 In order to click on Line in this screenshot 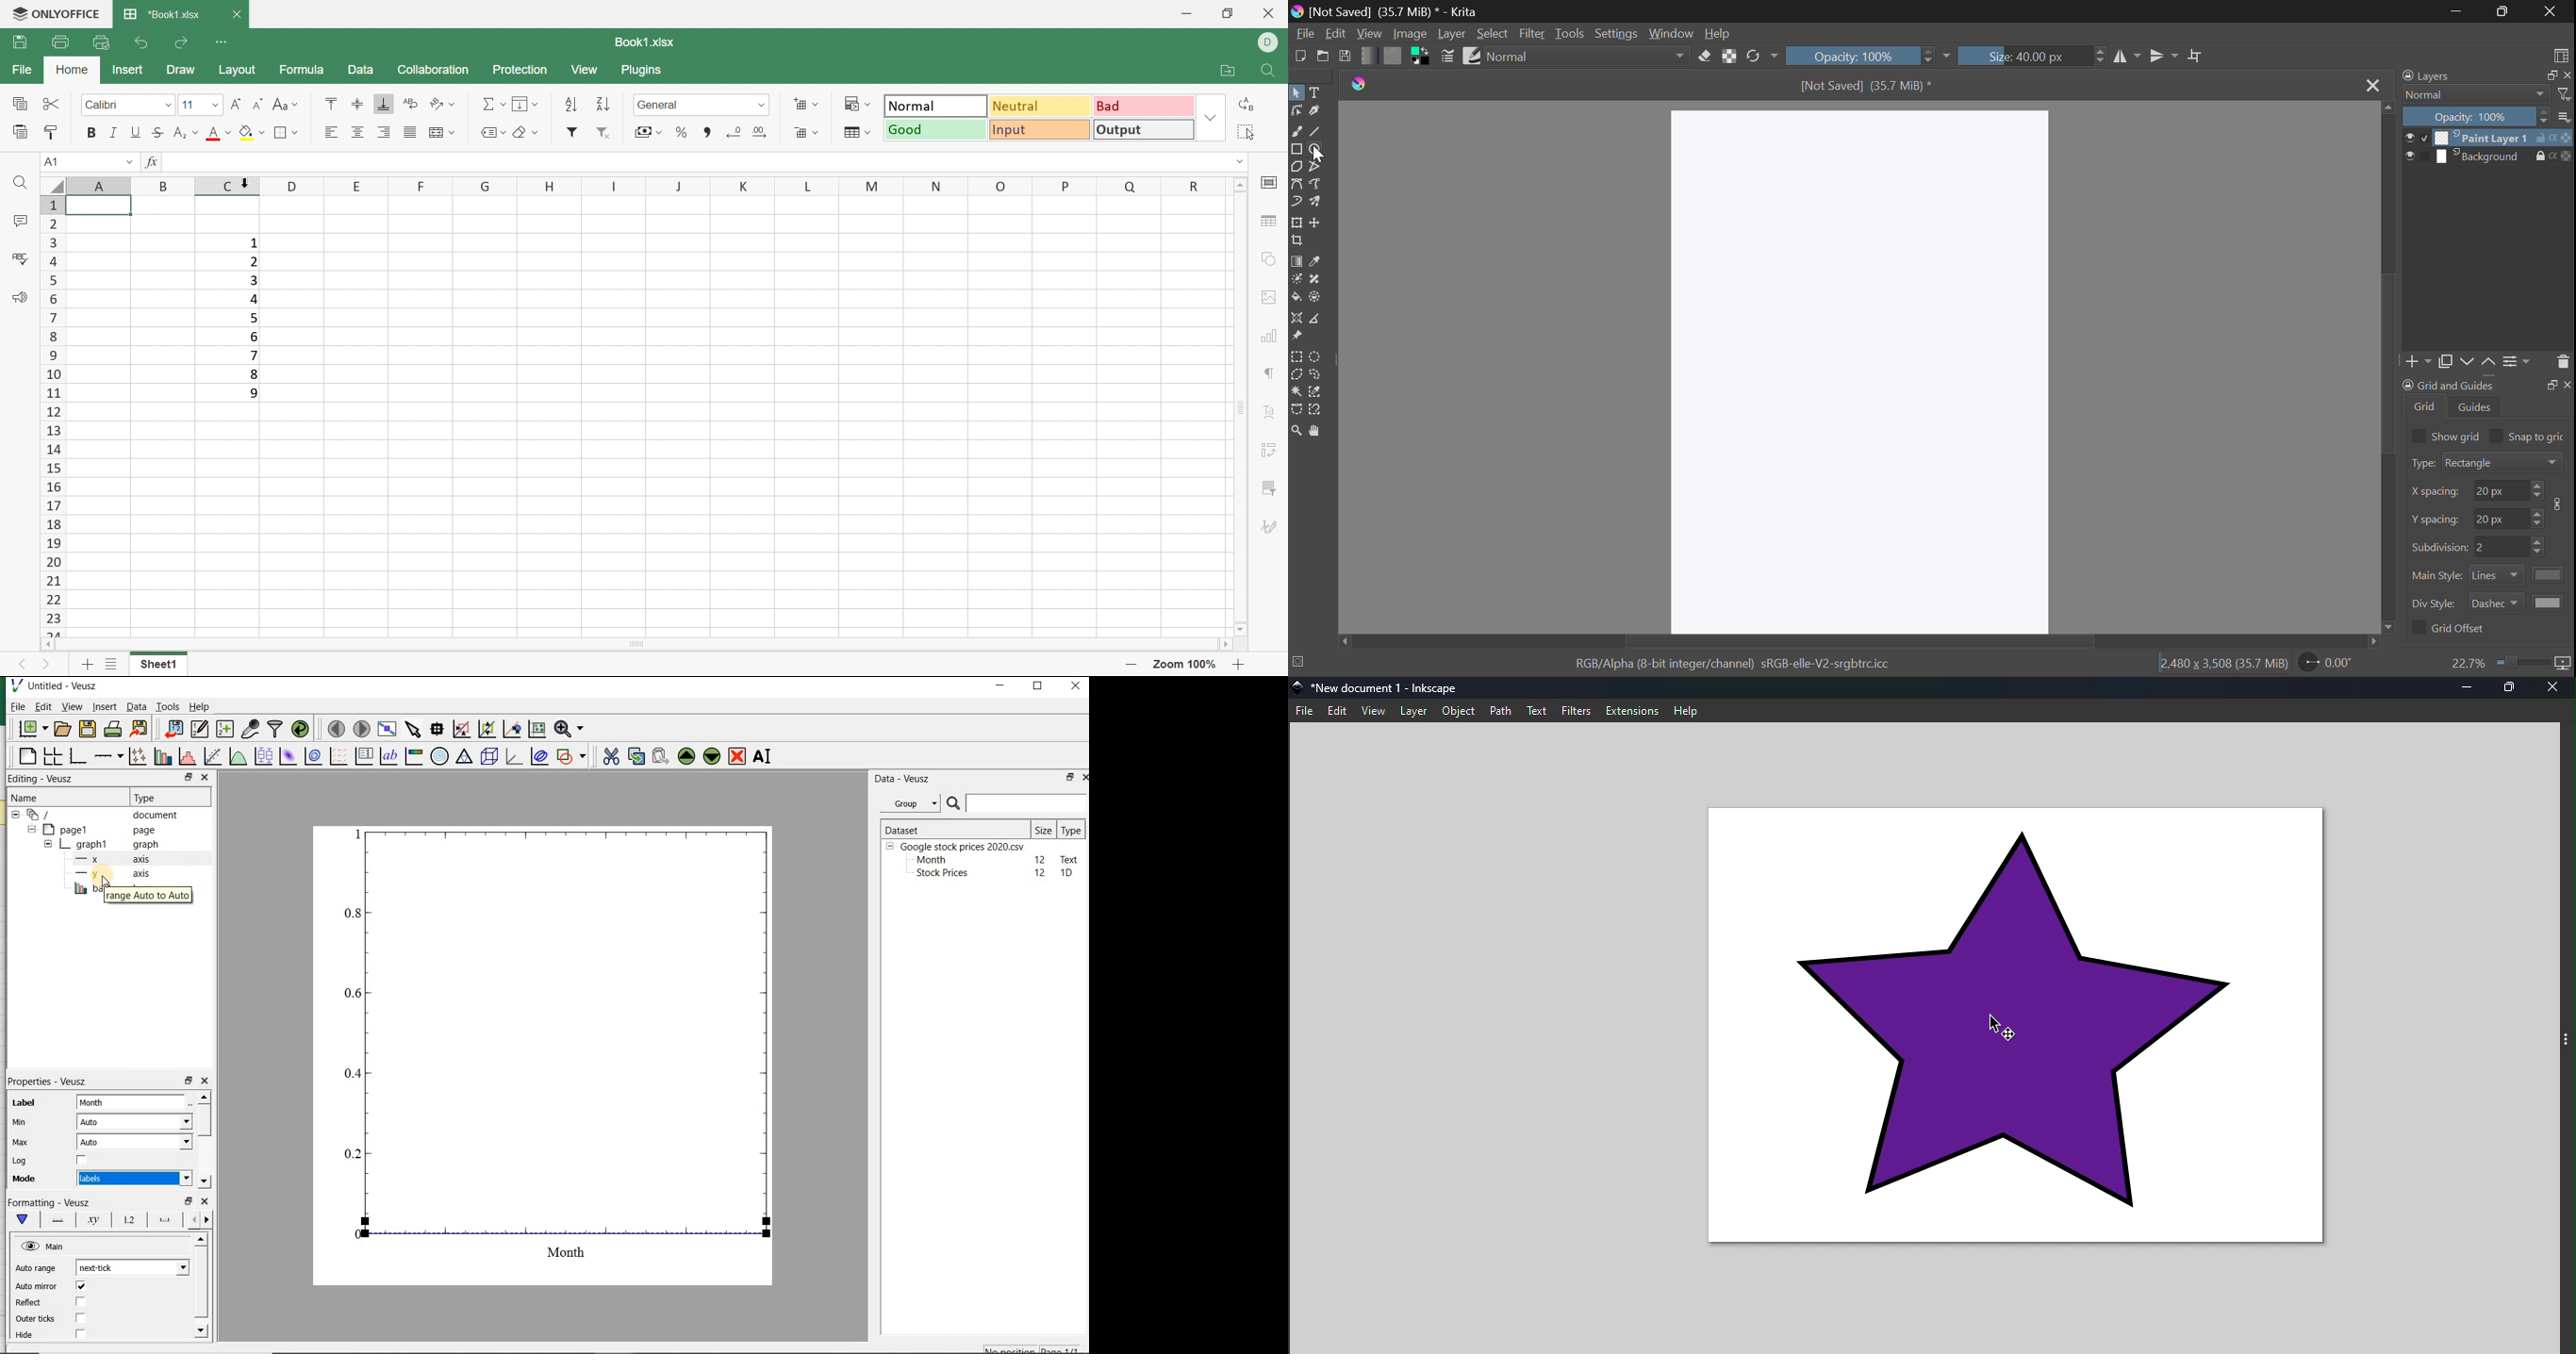, I will do `click(1315, 129)`.